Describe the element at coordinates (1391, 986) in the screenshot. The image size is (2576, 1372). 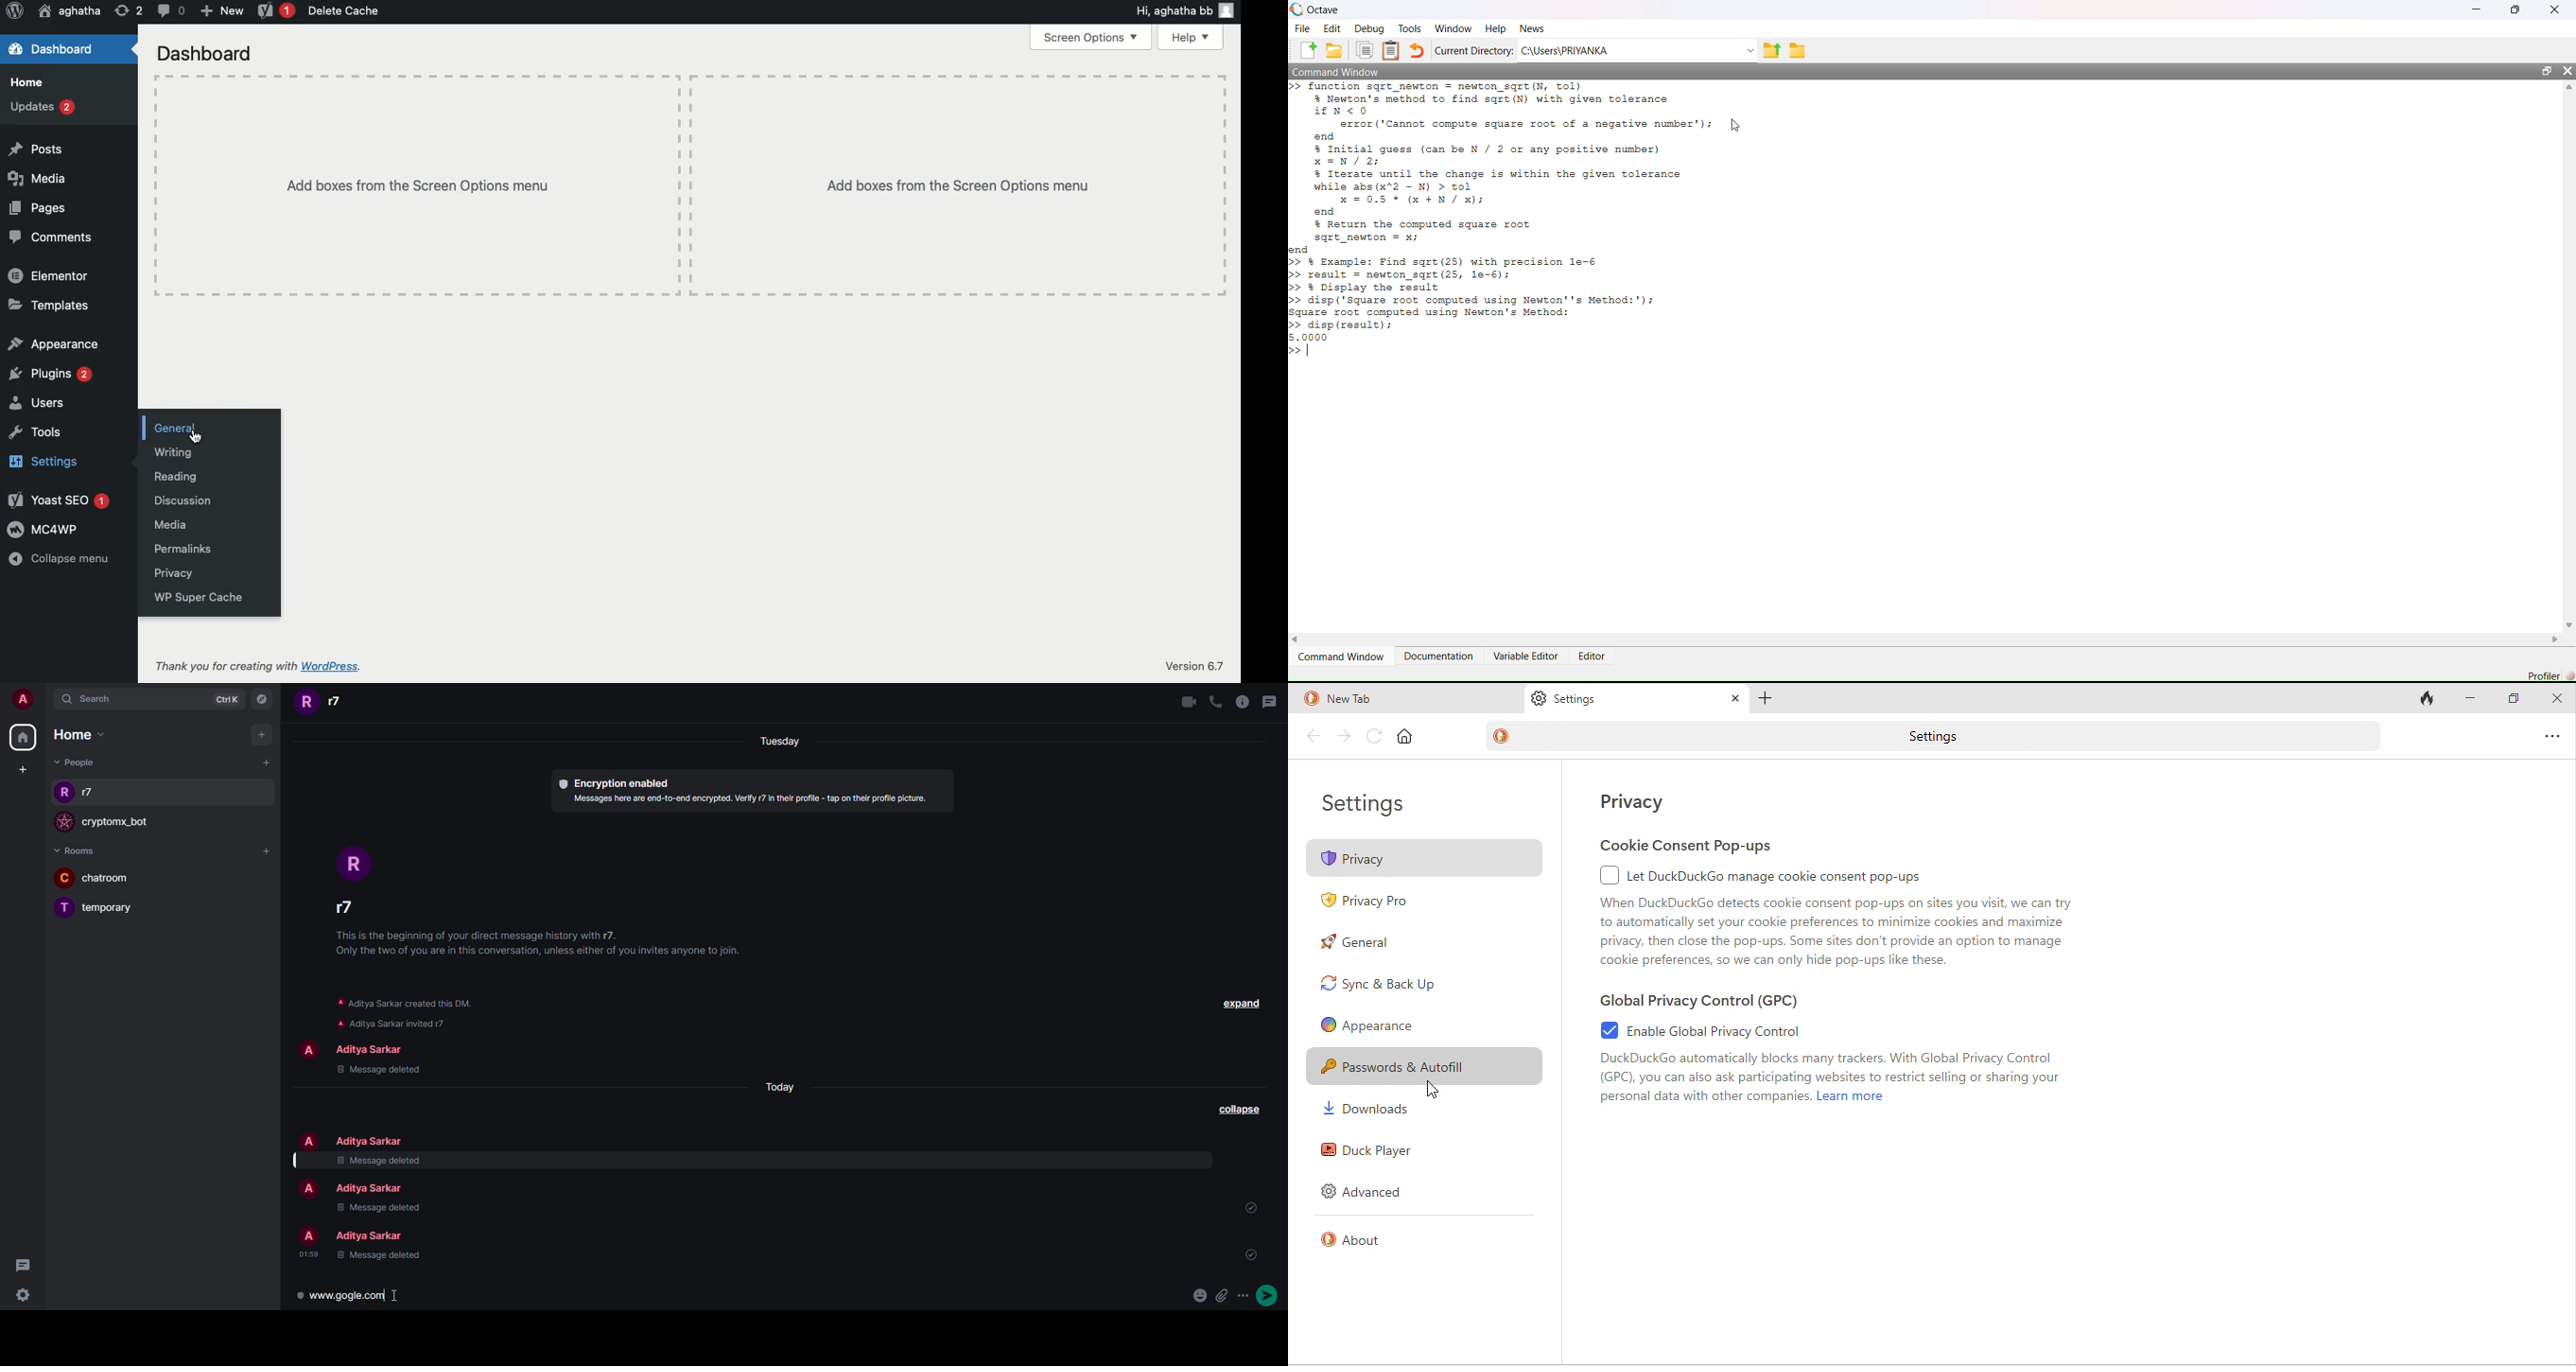
I see `sync and back up` at that location.